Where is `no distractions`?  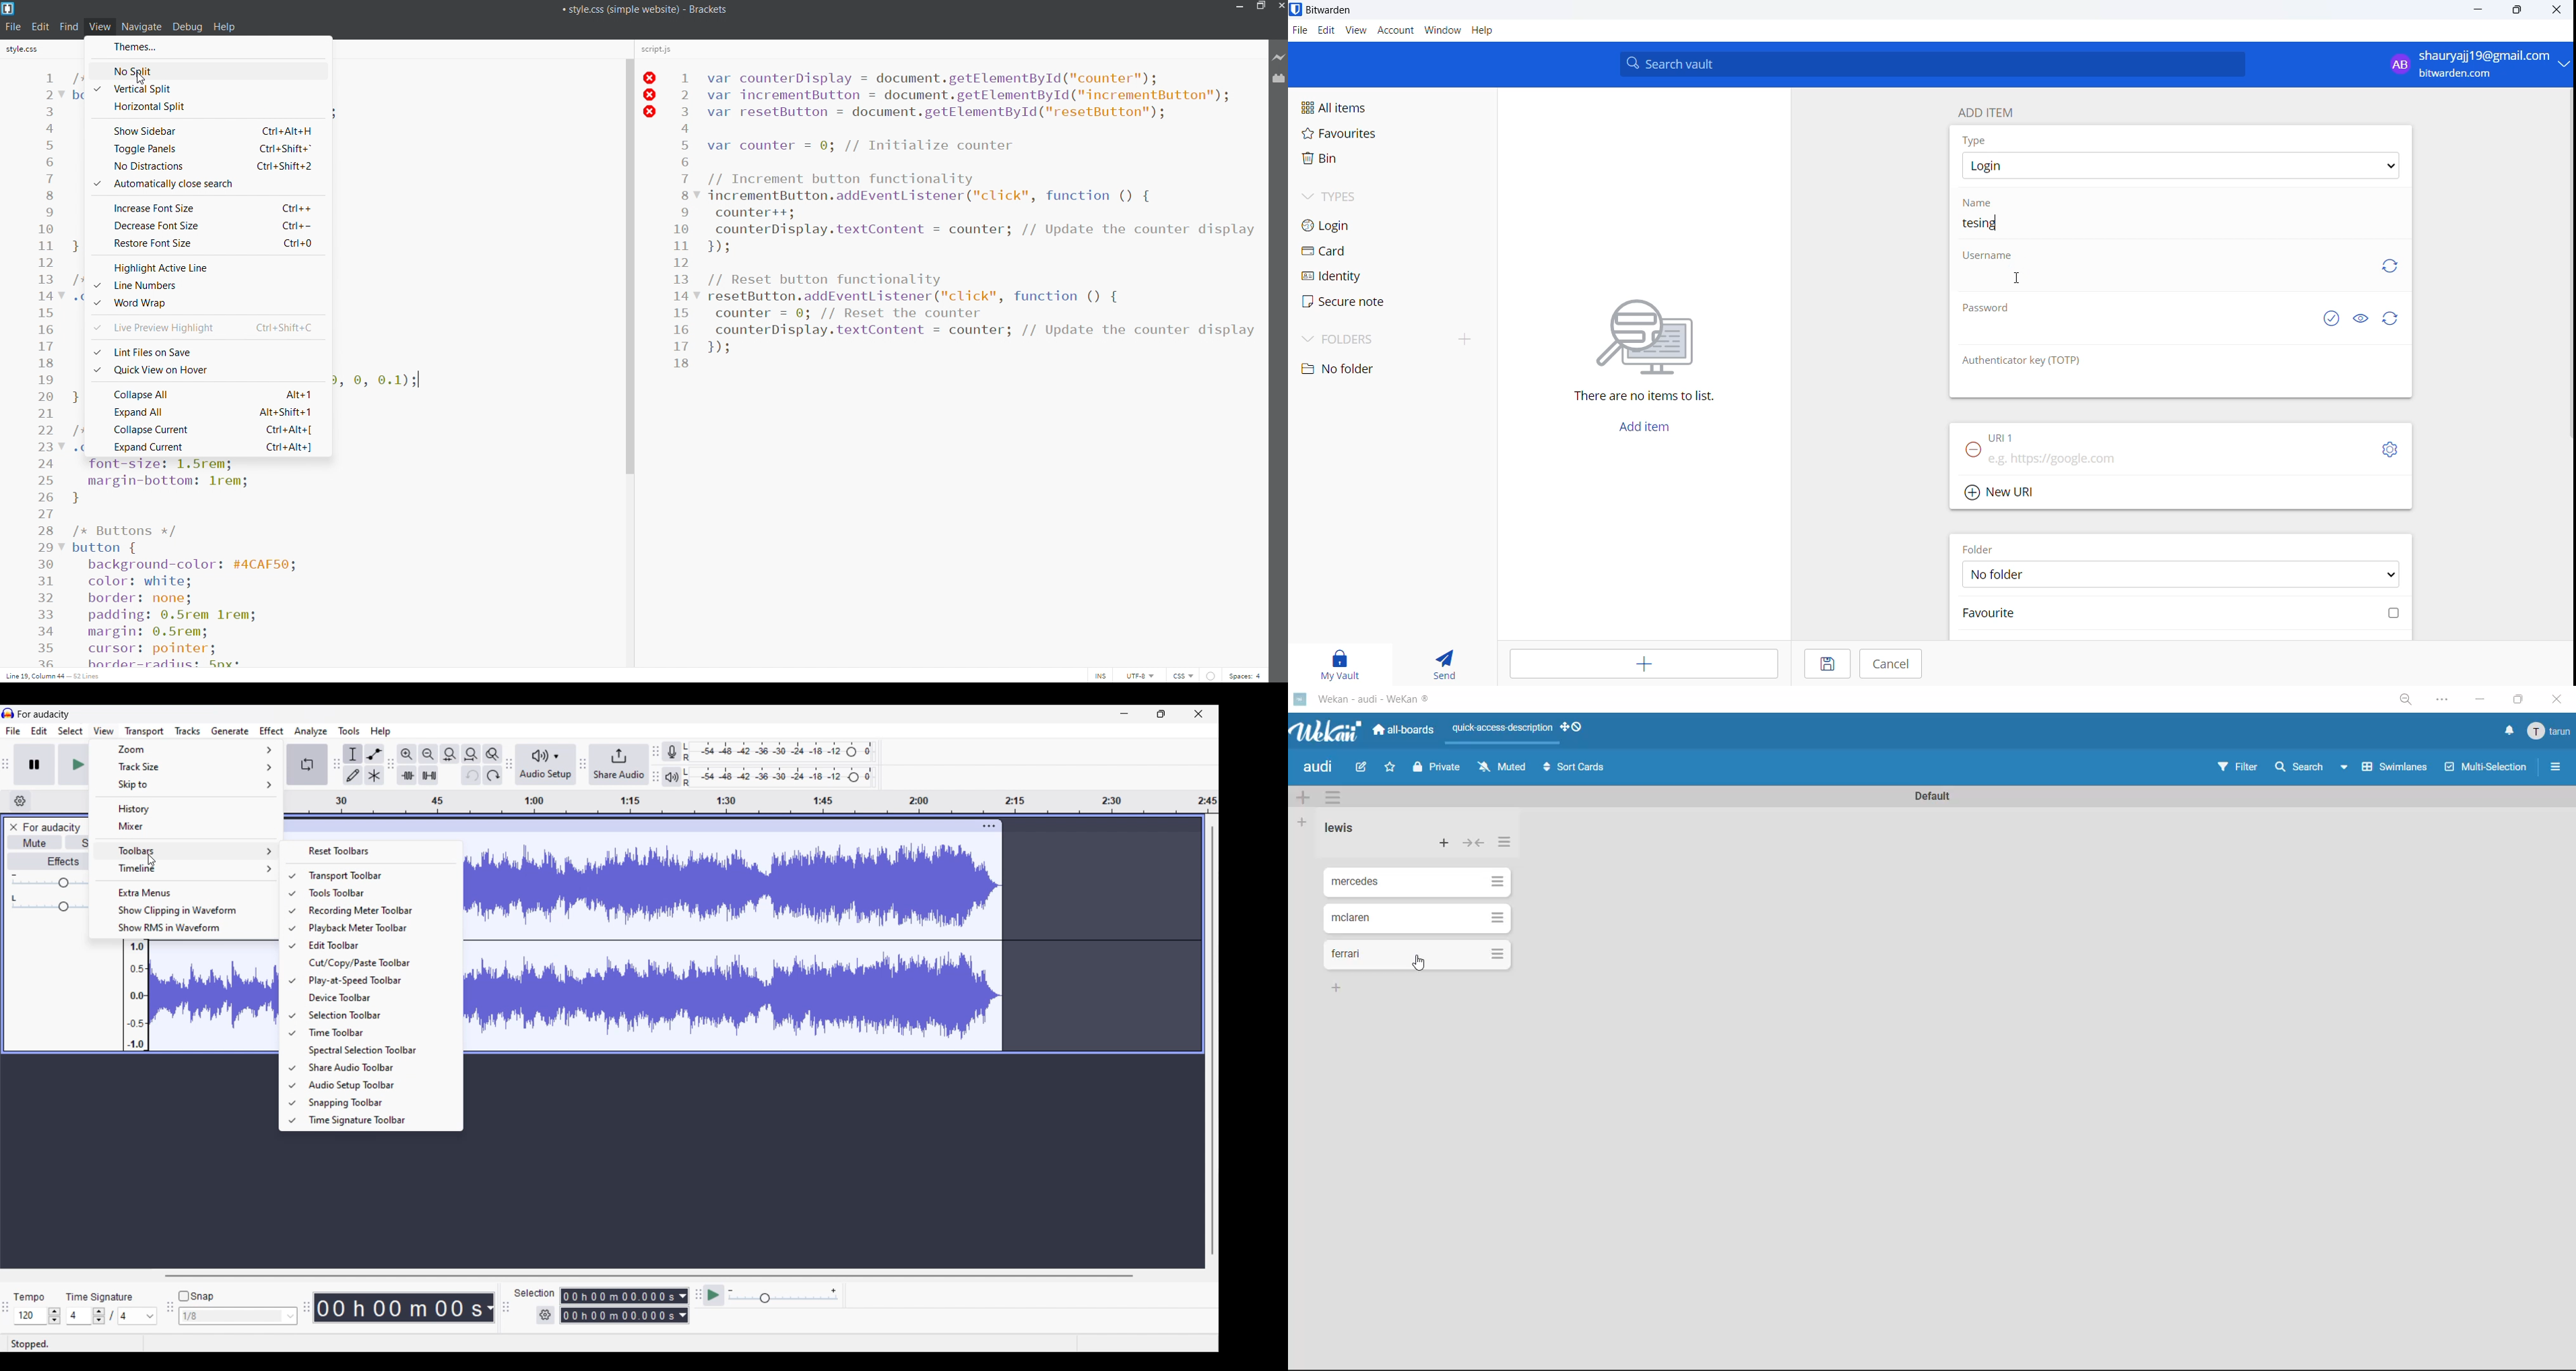 no distractions is located at coordinates (203, 166).